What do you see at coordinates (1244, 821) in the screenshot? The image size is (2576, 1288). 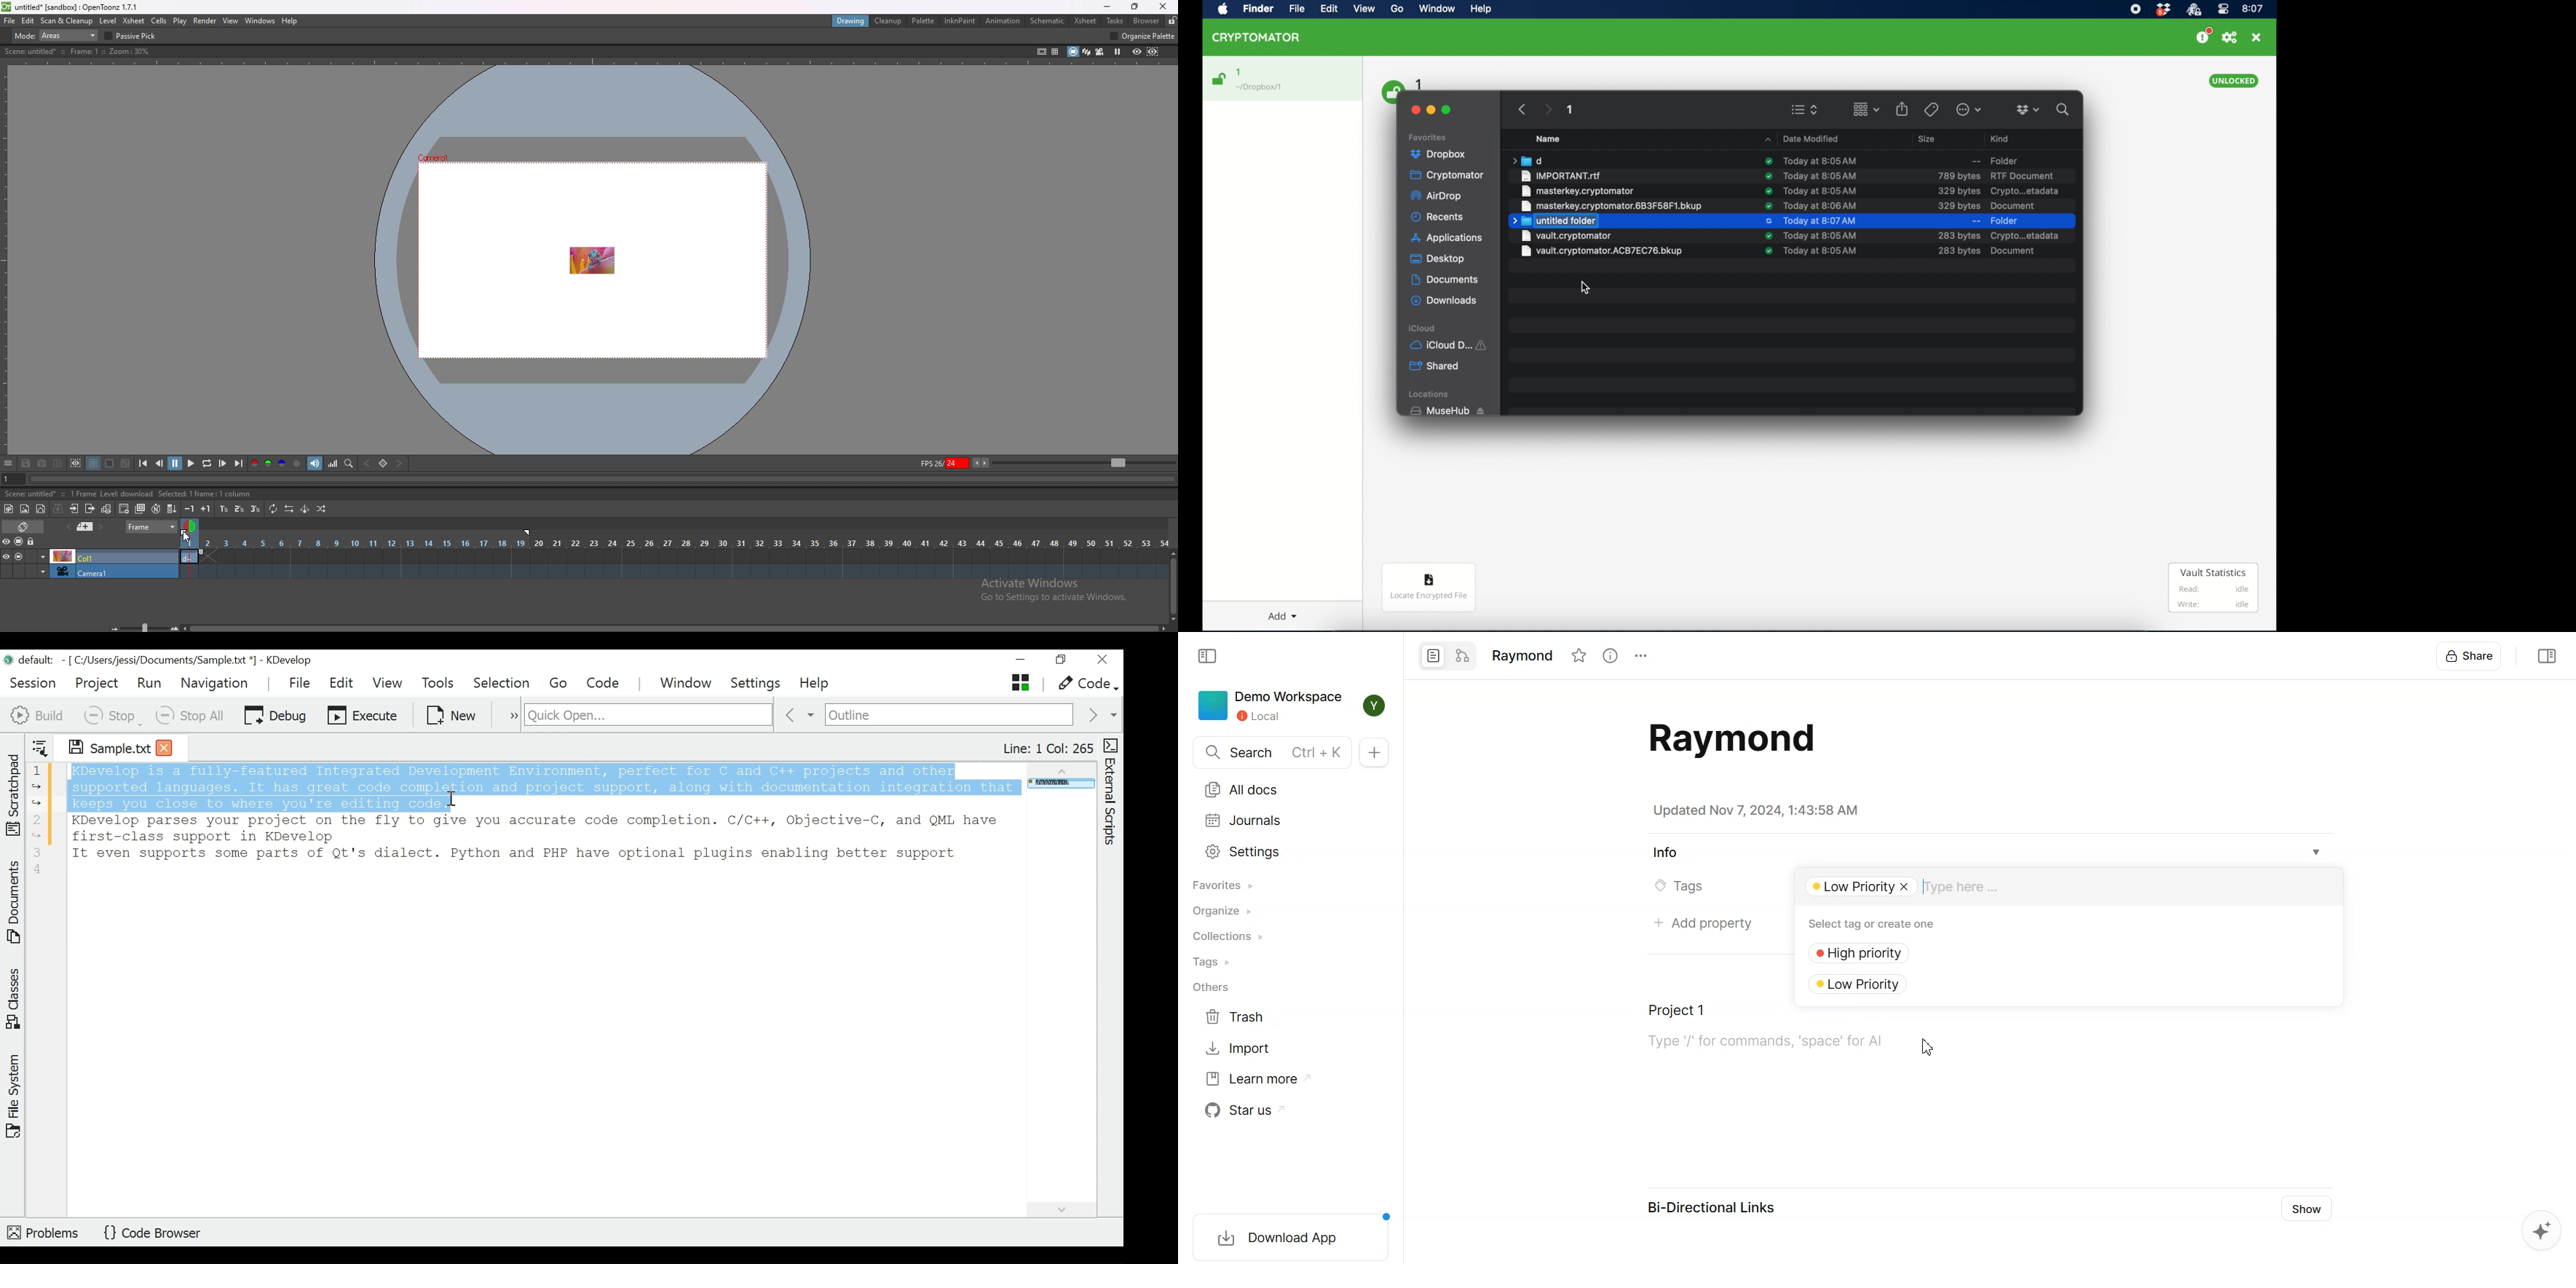 I see `Journals` at bounding box center [1244, 821].